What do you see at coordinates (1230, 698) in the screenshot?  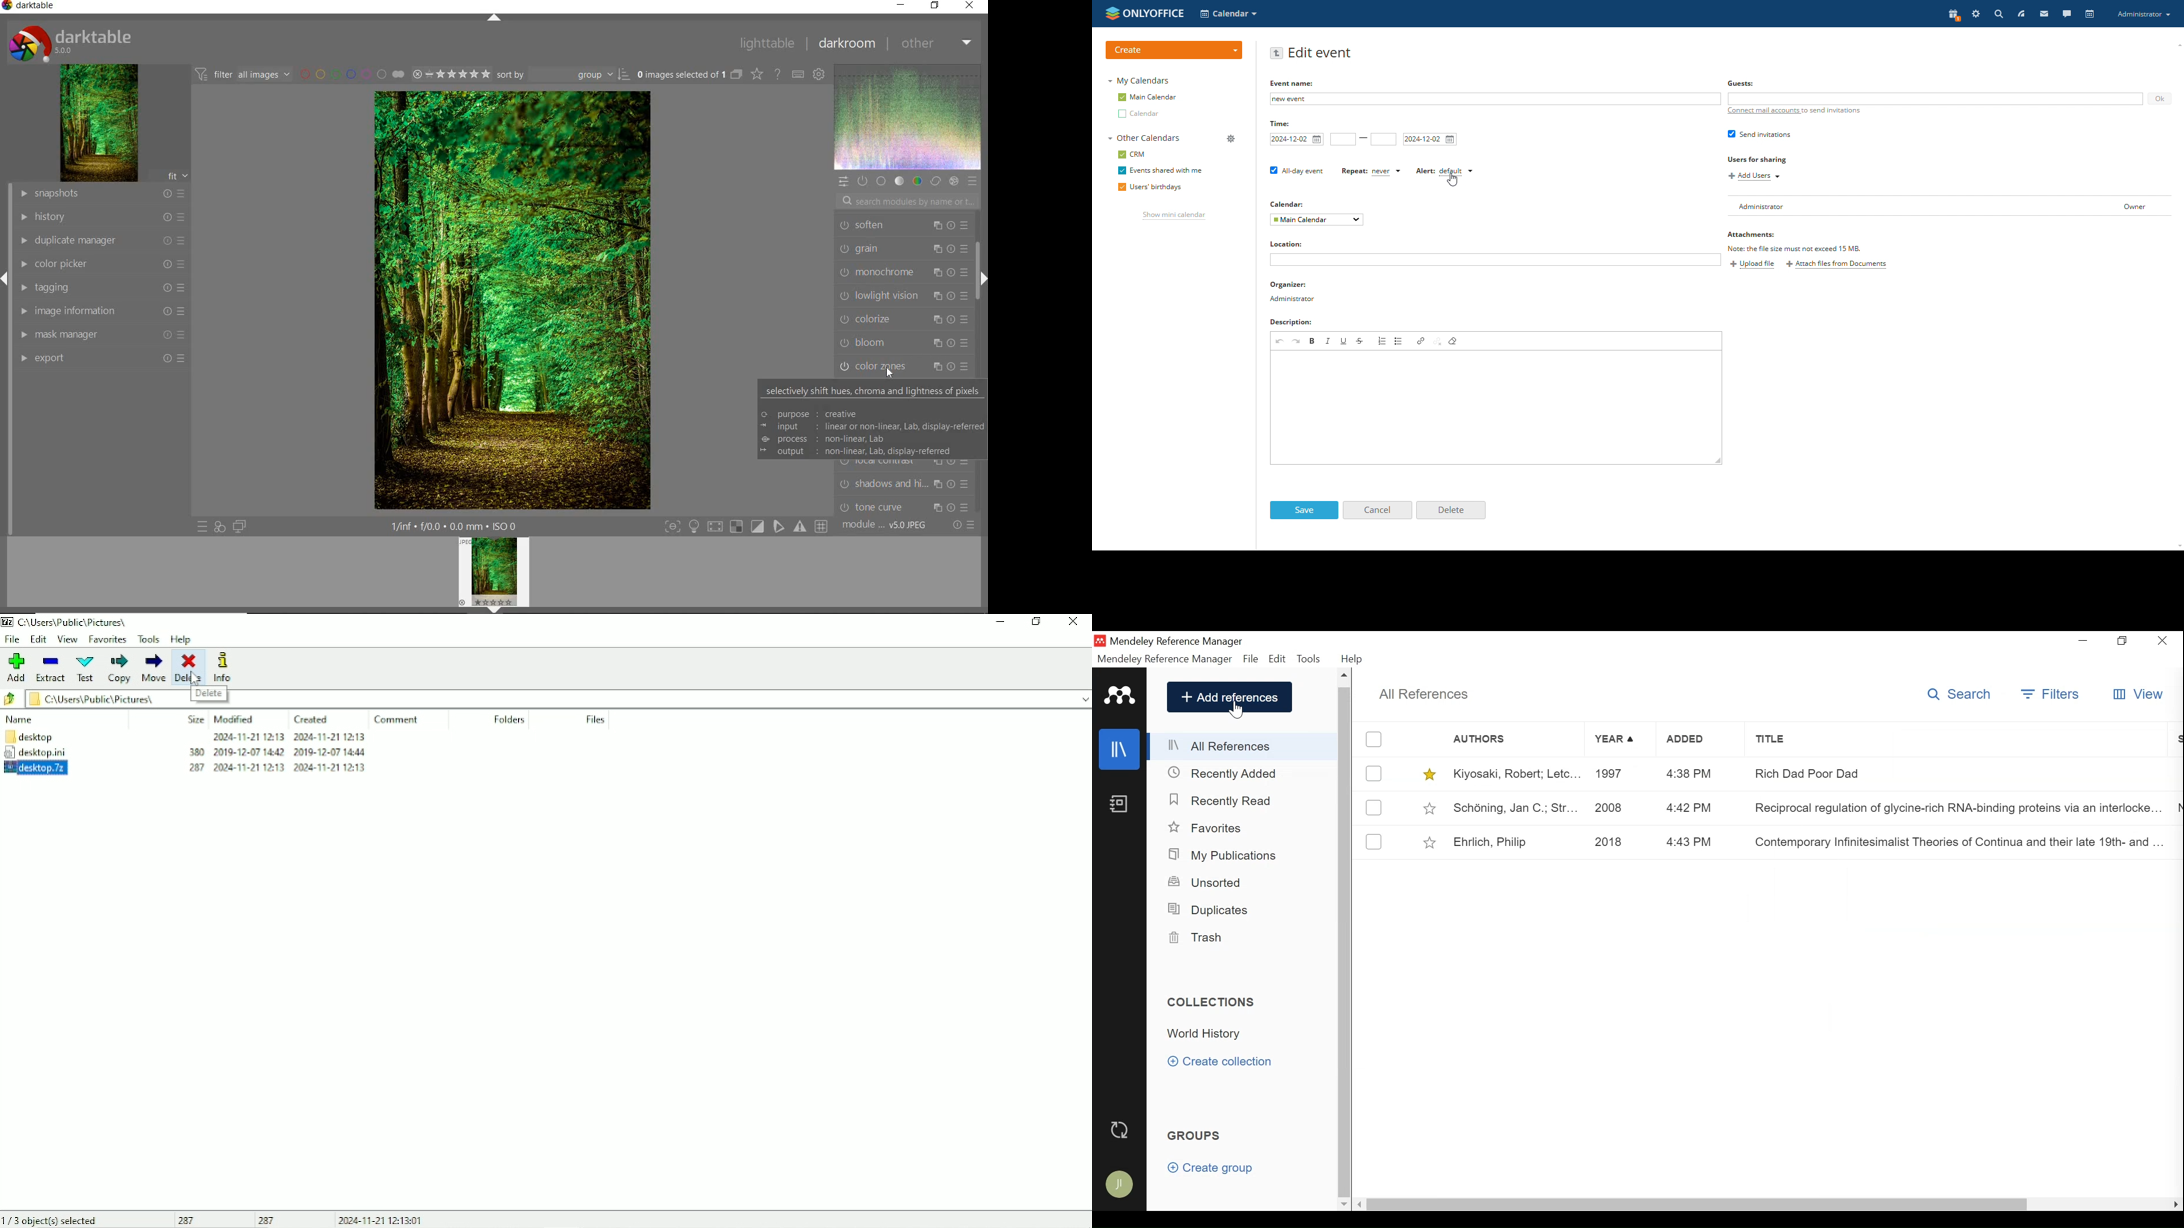 I see `Add References` at bounding box center [1230, 698].